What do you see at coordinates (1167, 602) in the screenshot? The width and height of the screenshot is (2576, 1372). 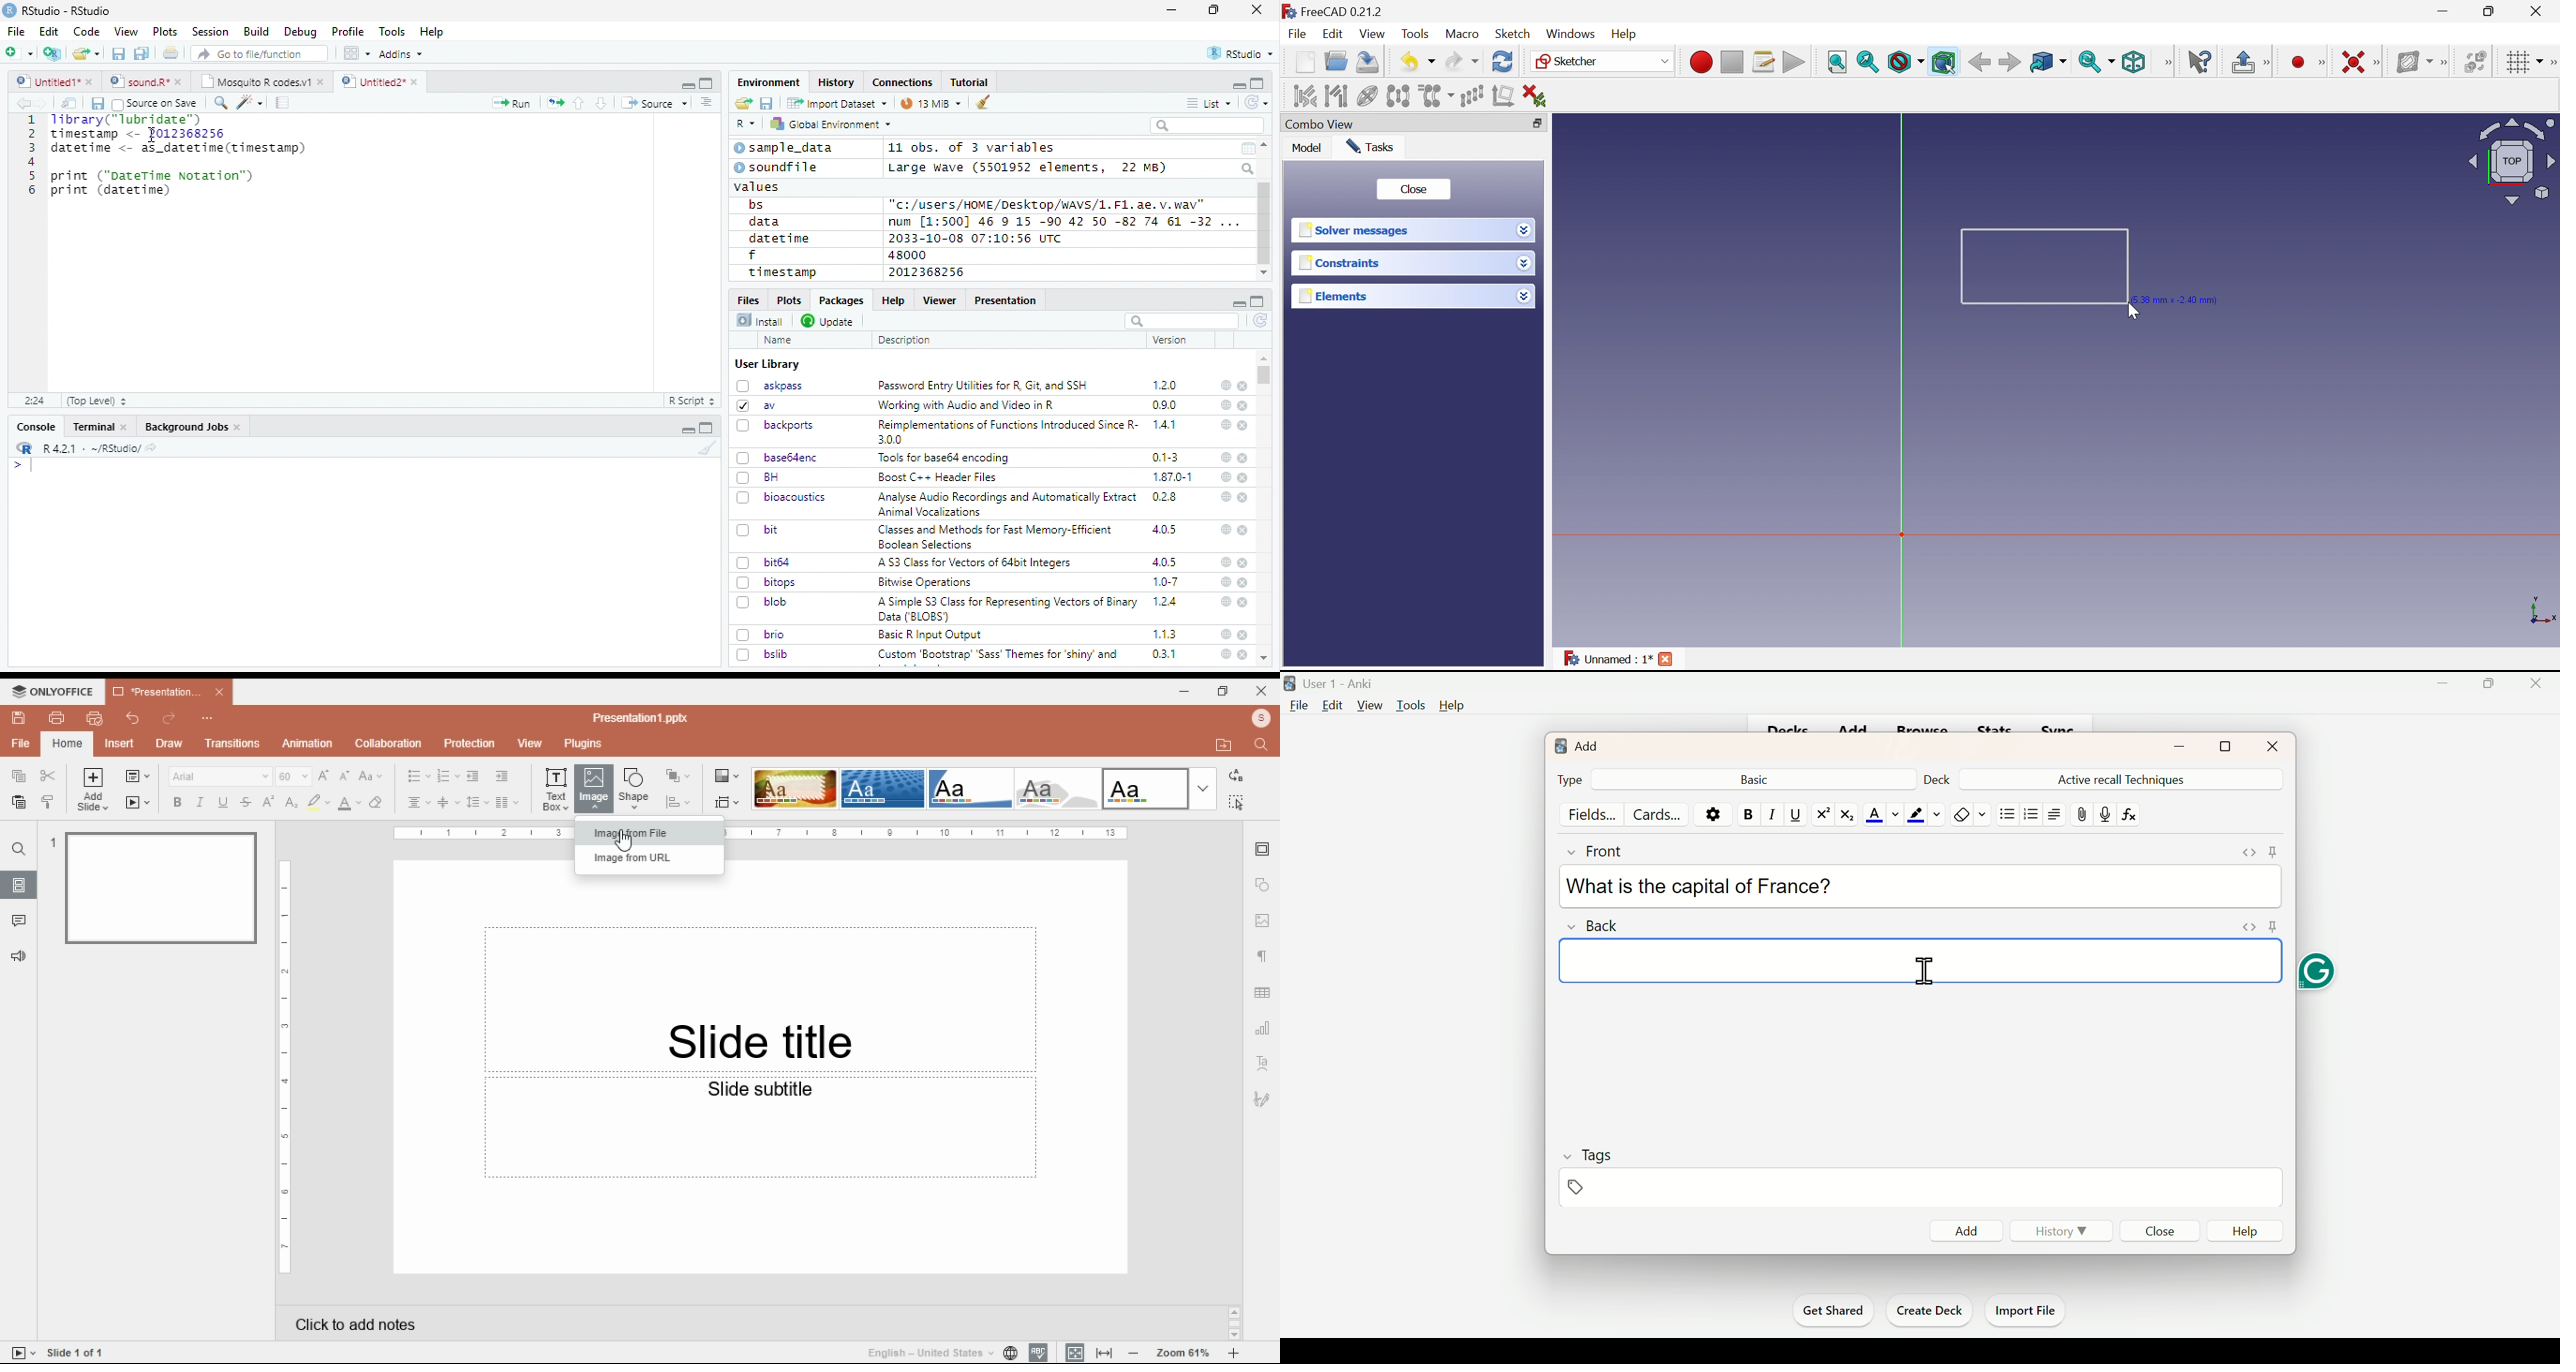 I see `1.2.4` at bounding box center [1167, 602].